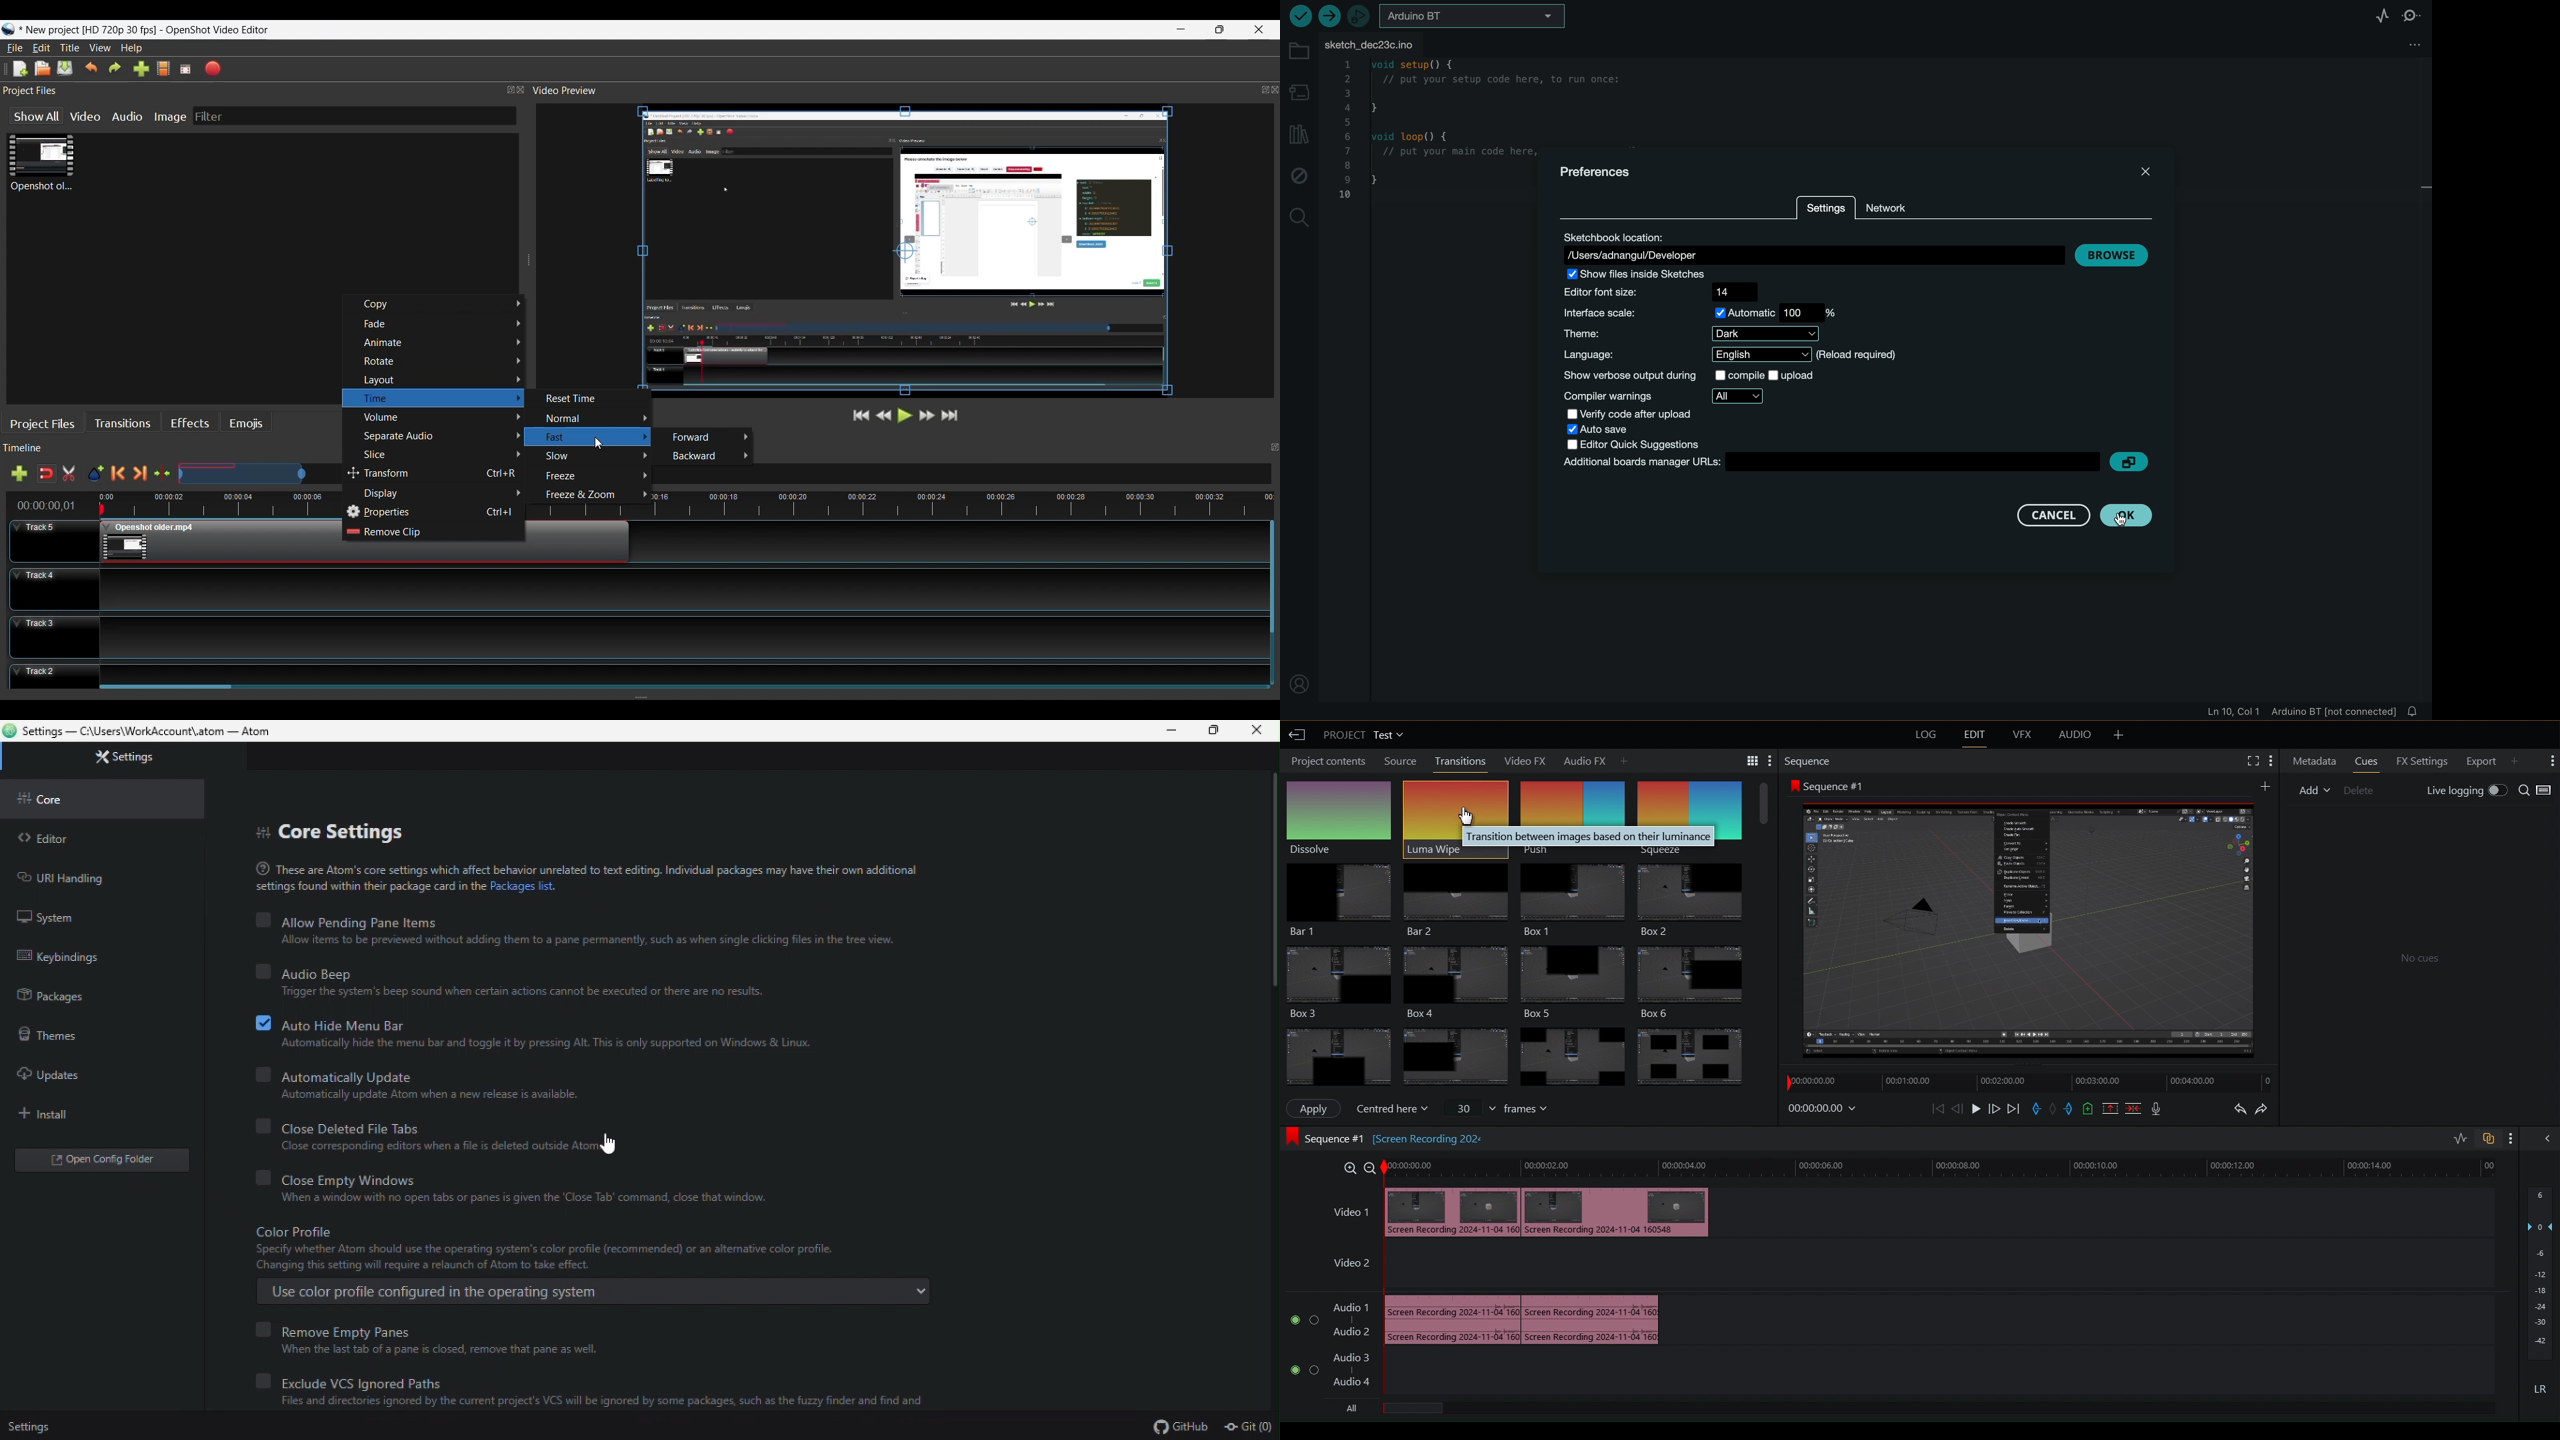 The height and width of the screenshot is (1456, 2576). Describe the element at coordinates (338, 1326) in the screenshot. I see `Remove Empty panes` at that location.